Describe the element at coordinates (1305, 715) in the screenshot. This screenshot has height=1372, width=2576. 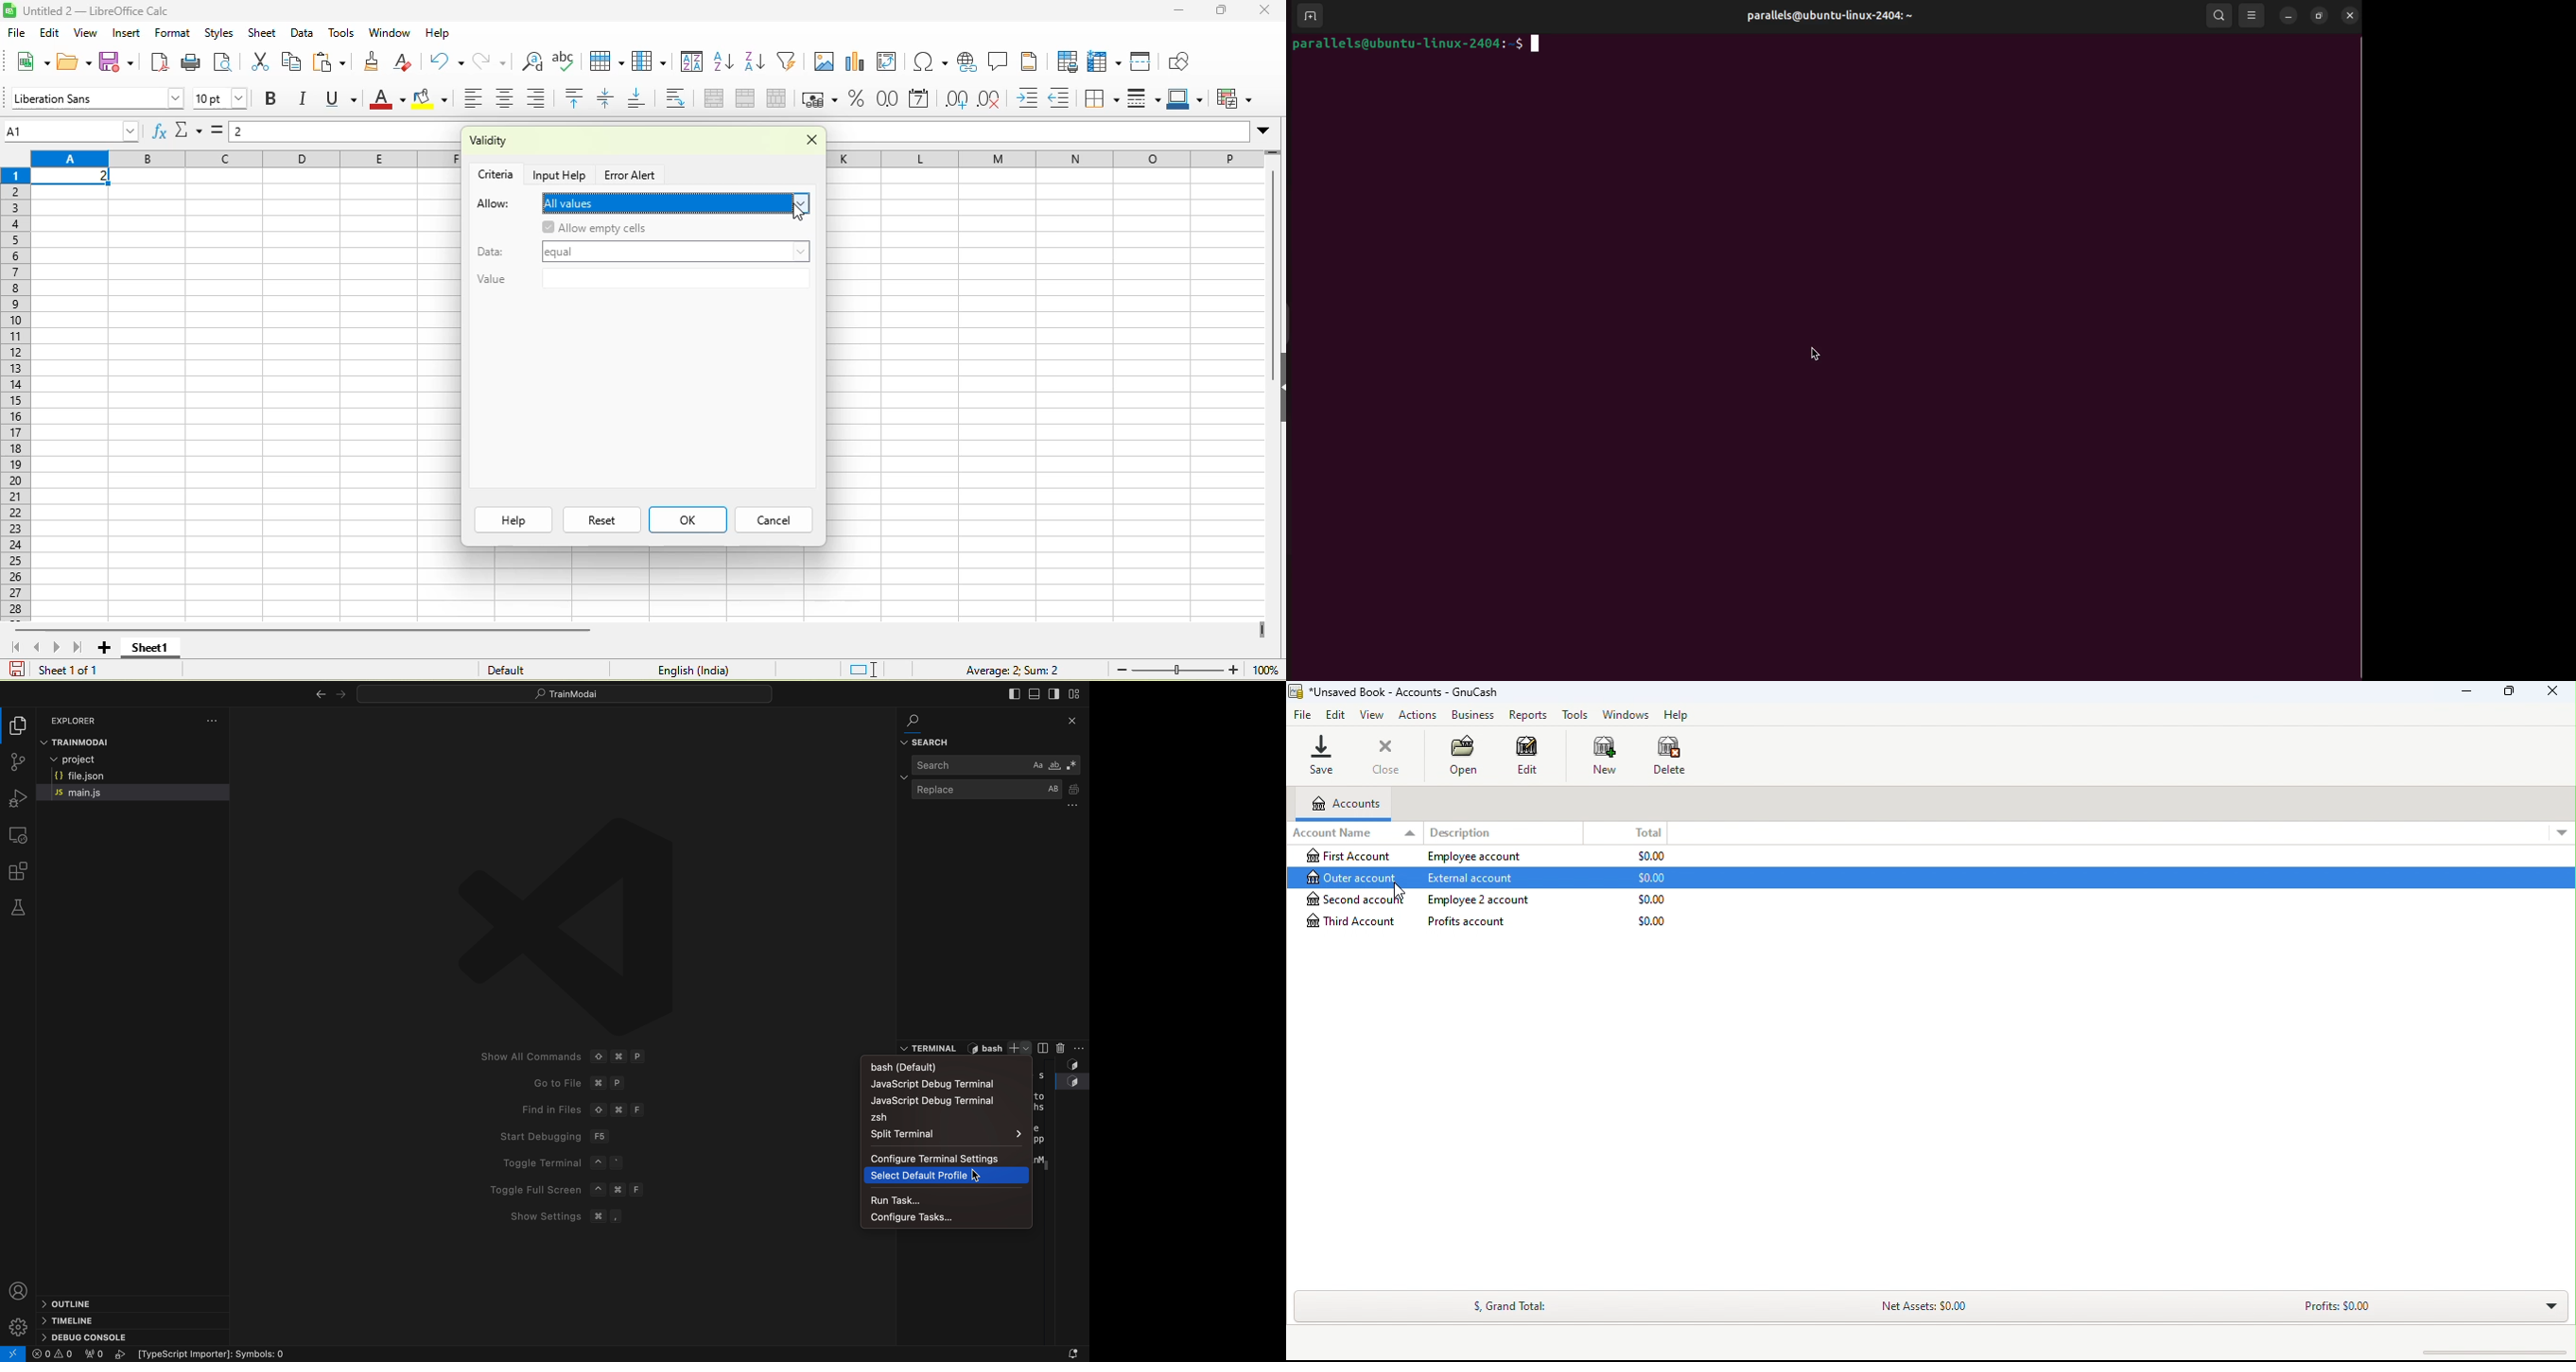
I see `File` at that location.